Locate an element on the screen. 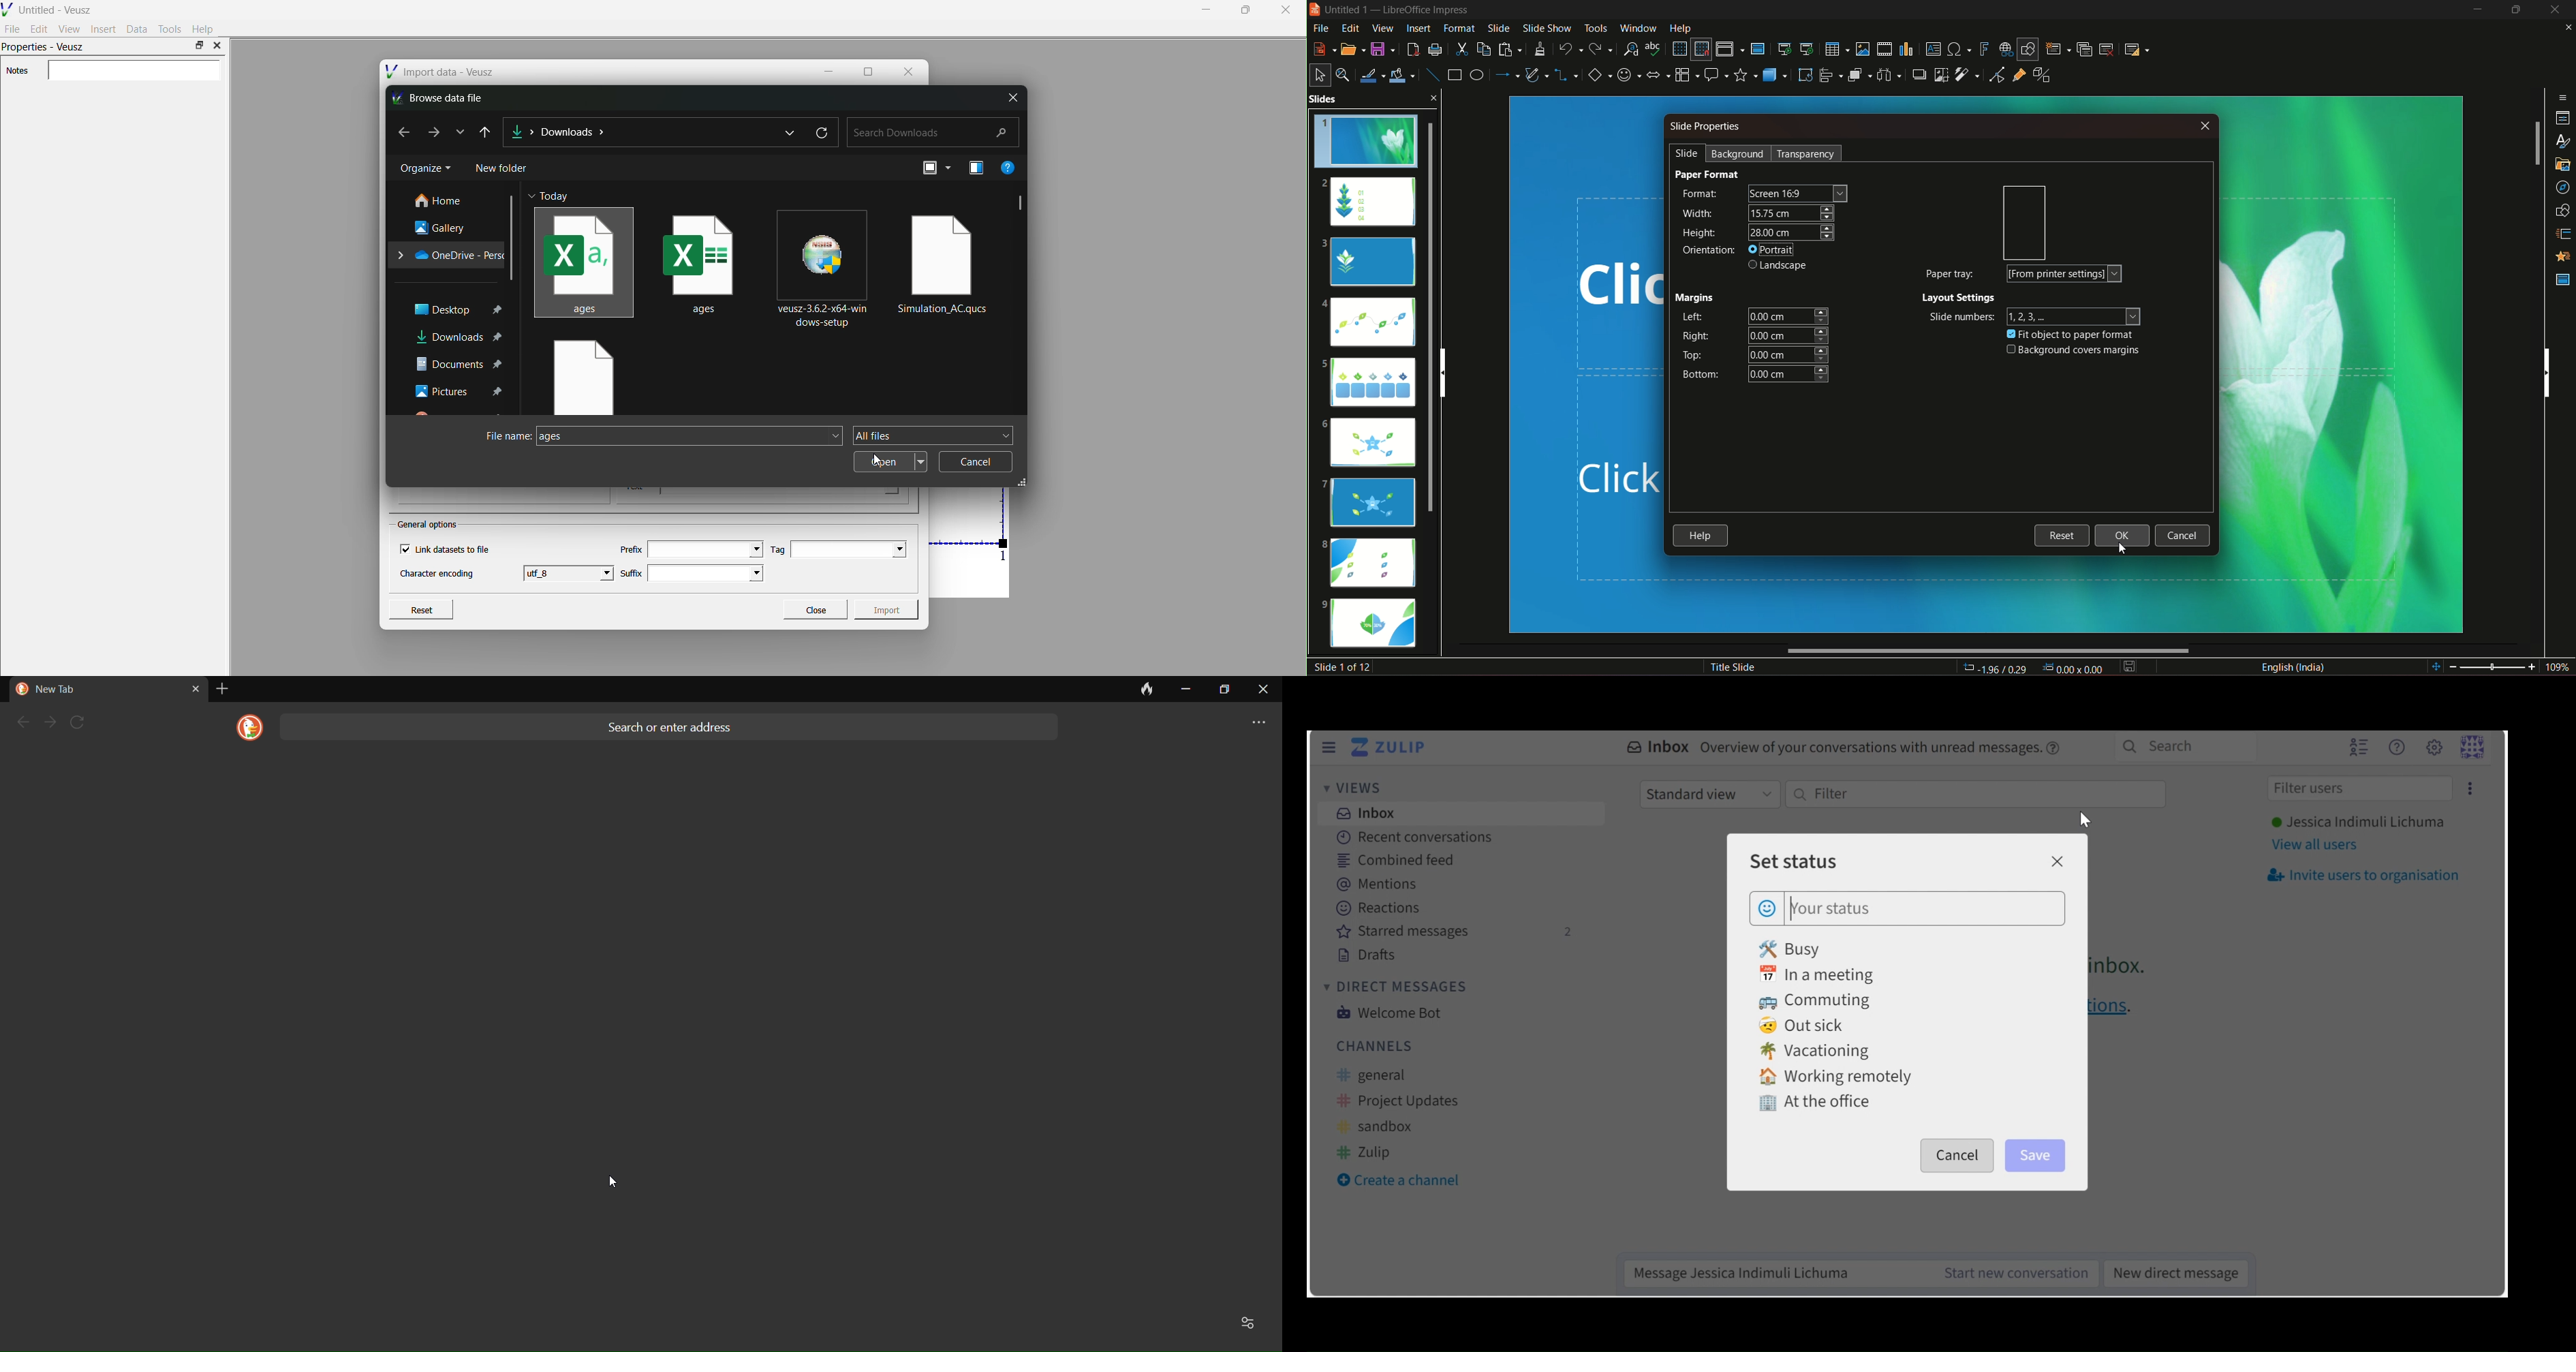 The height and width of the screenshot is (1372, 2576). block arrows is located at coordinates (1659, 75).